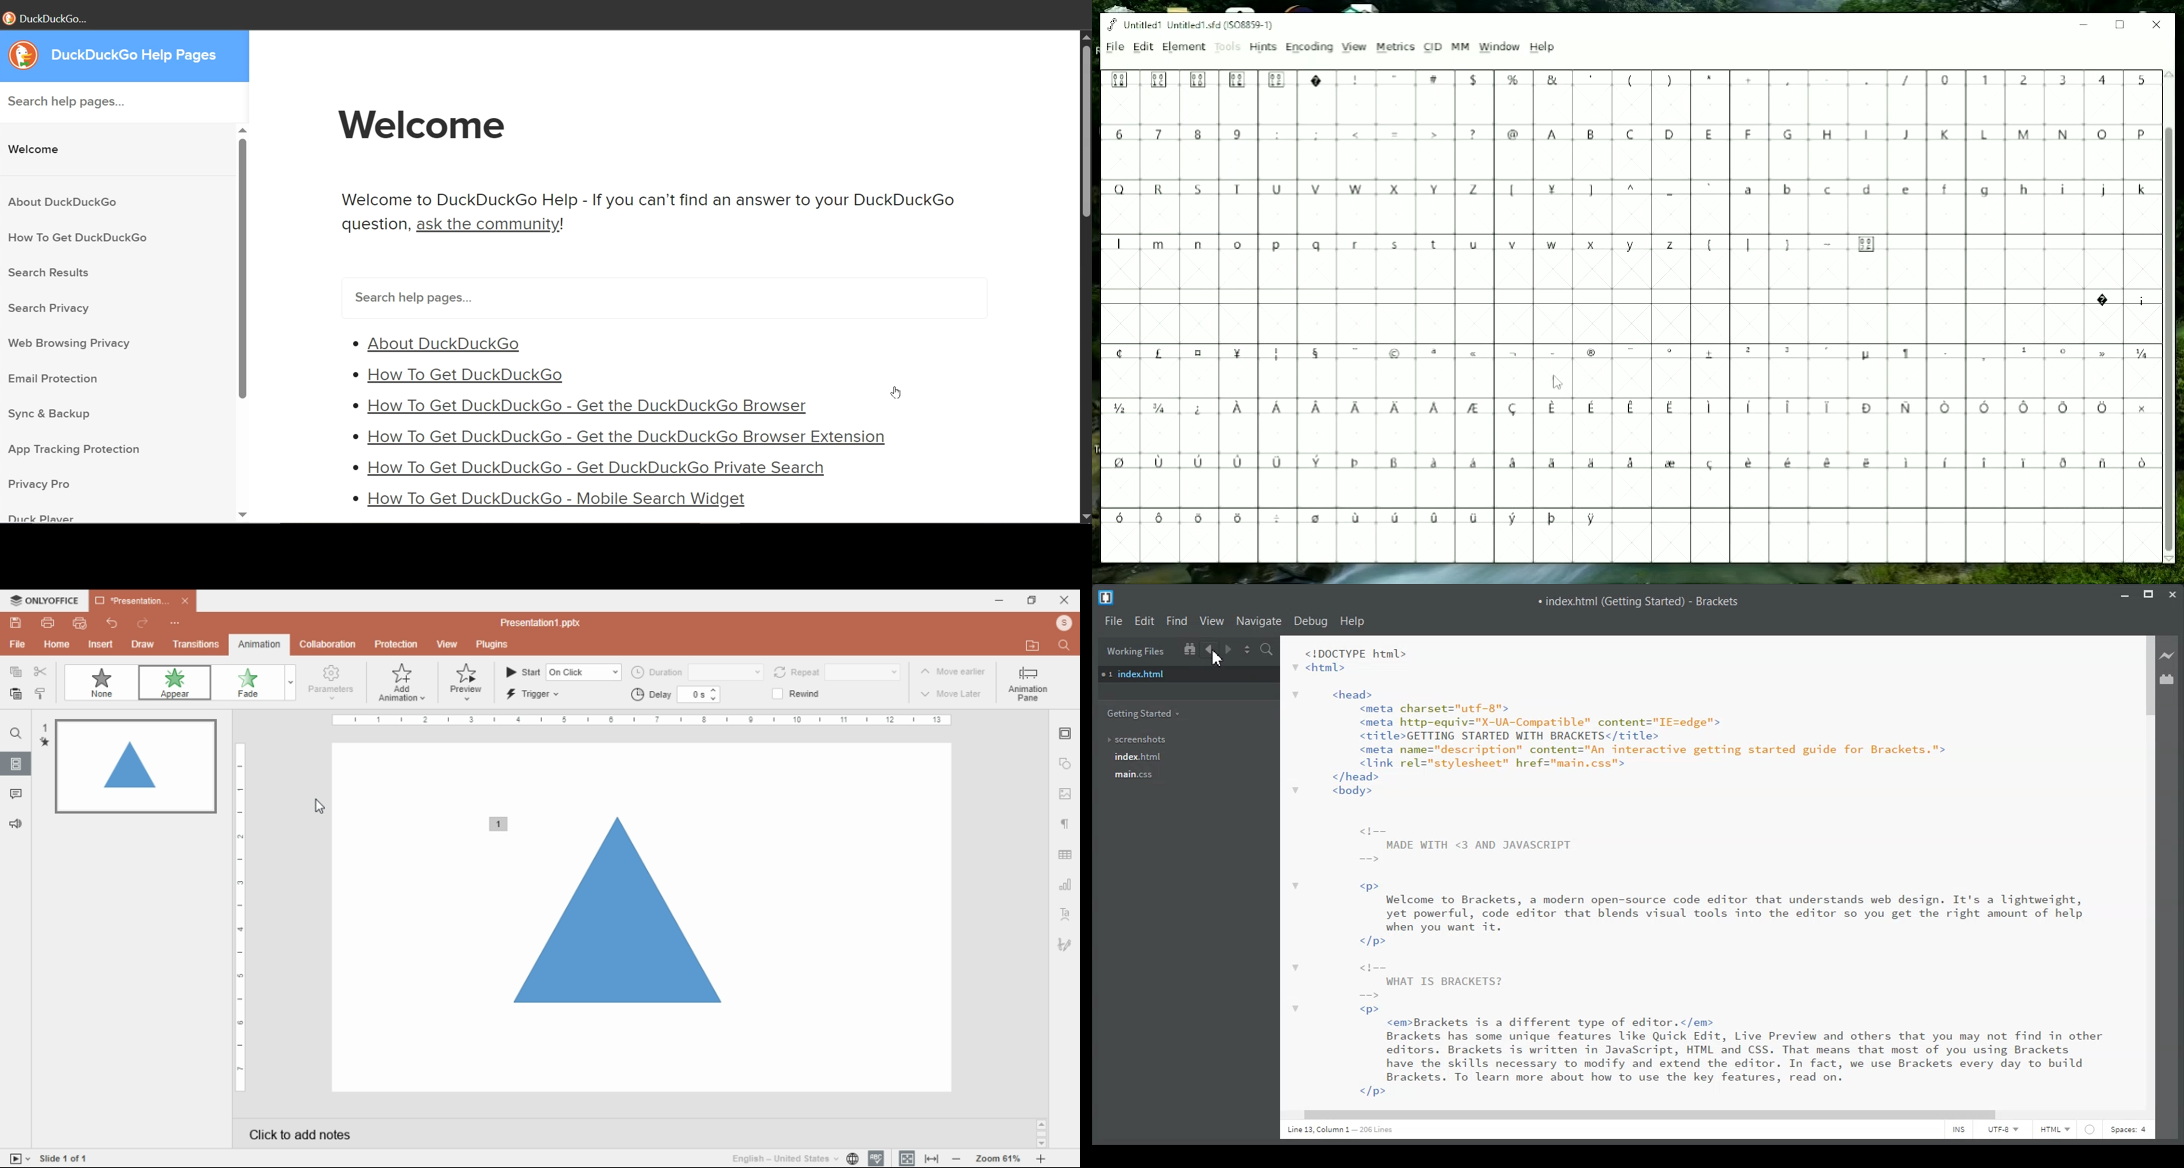 The width and height of the screenshot is (2184, 1176). Describe the element at coordinates (137, 55) in the screenshot. I see `DuckDuckGo Help Pages` at that location.